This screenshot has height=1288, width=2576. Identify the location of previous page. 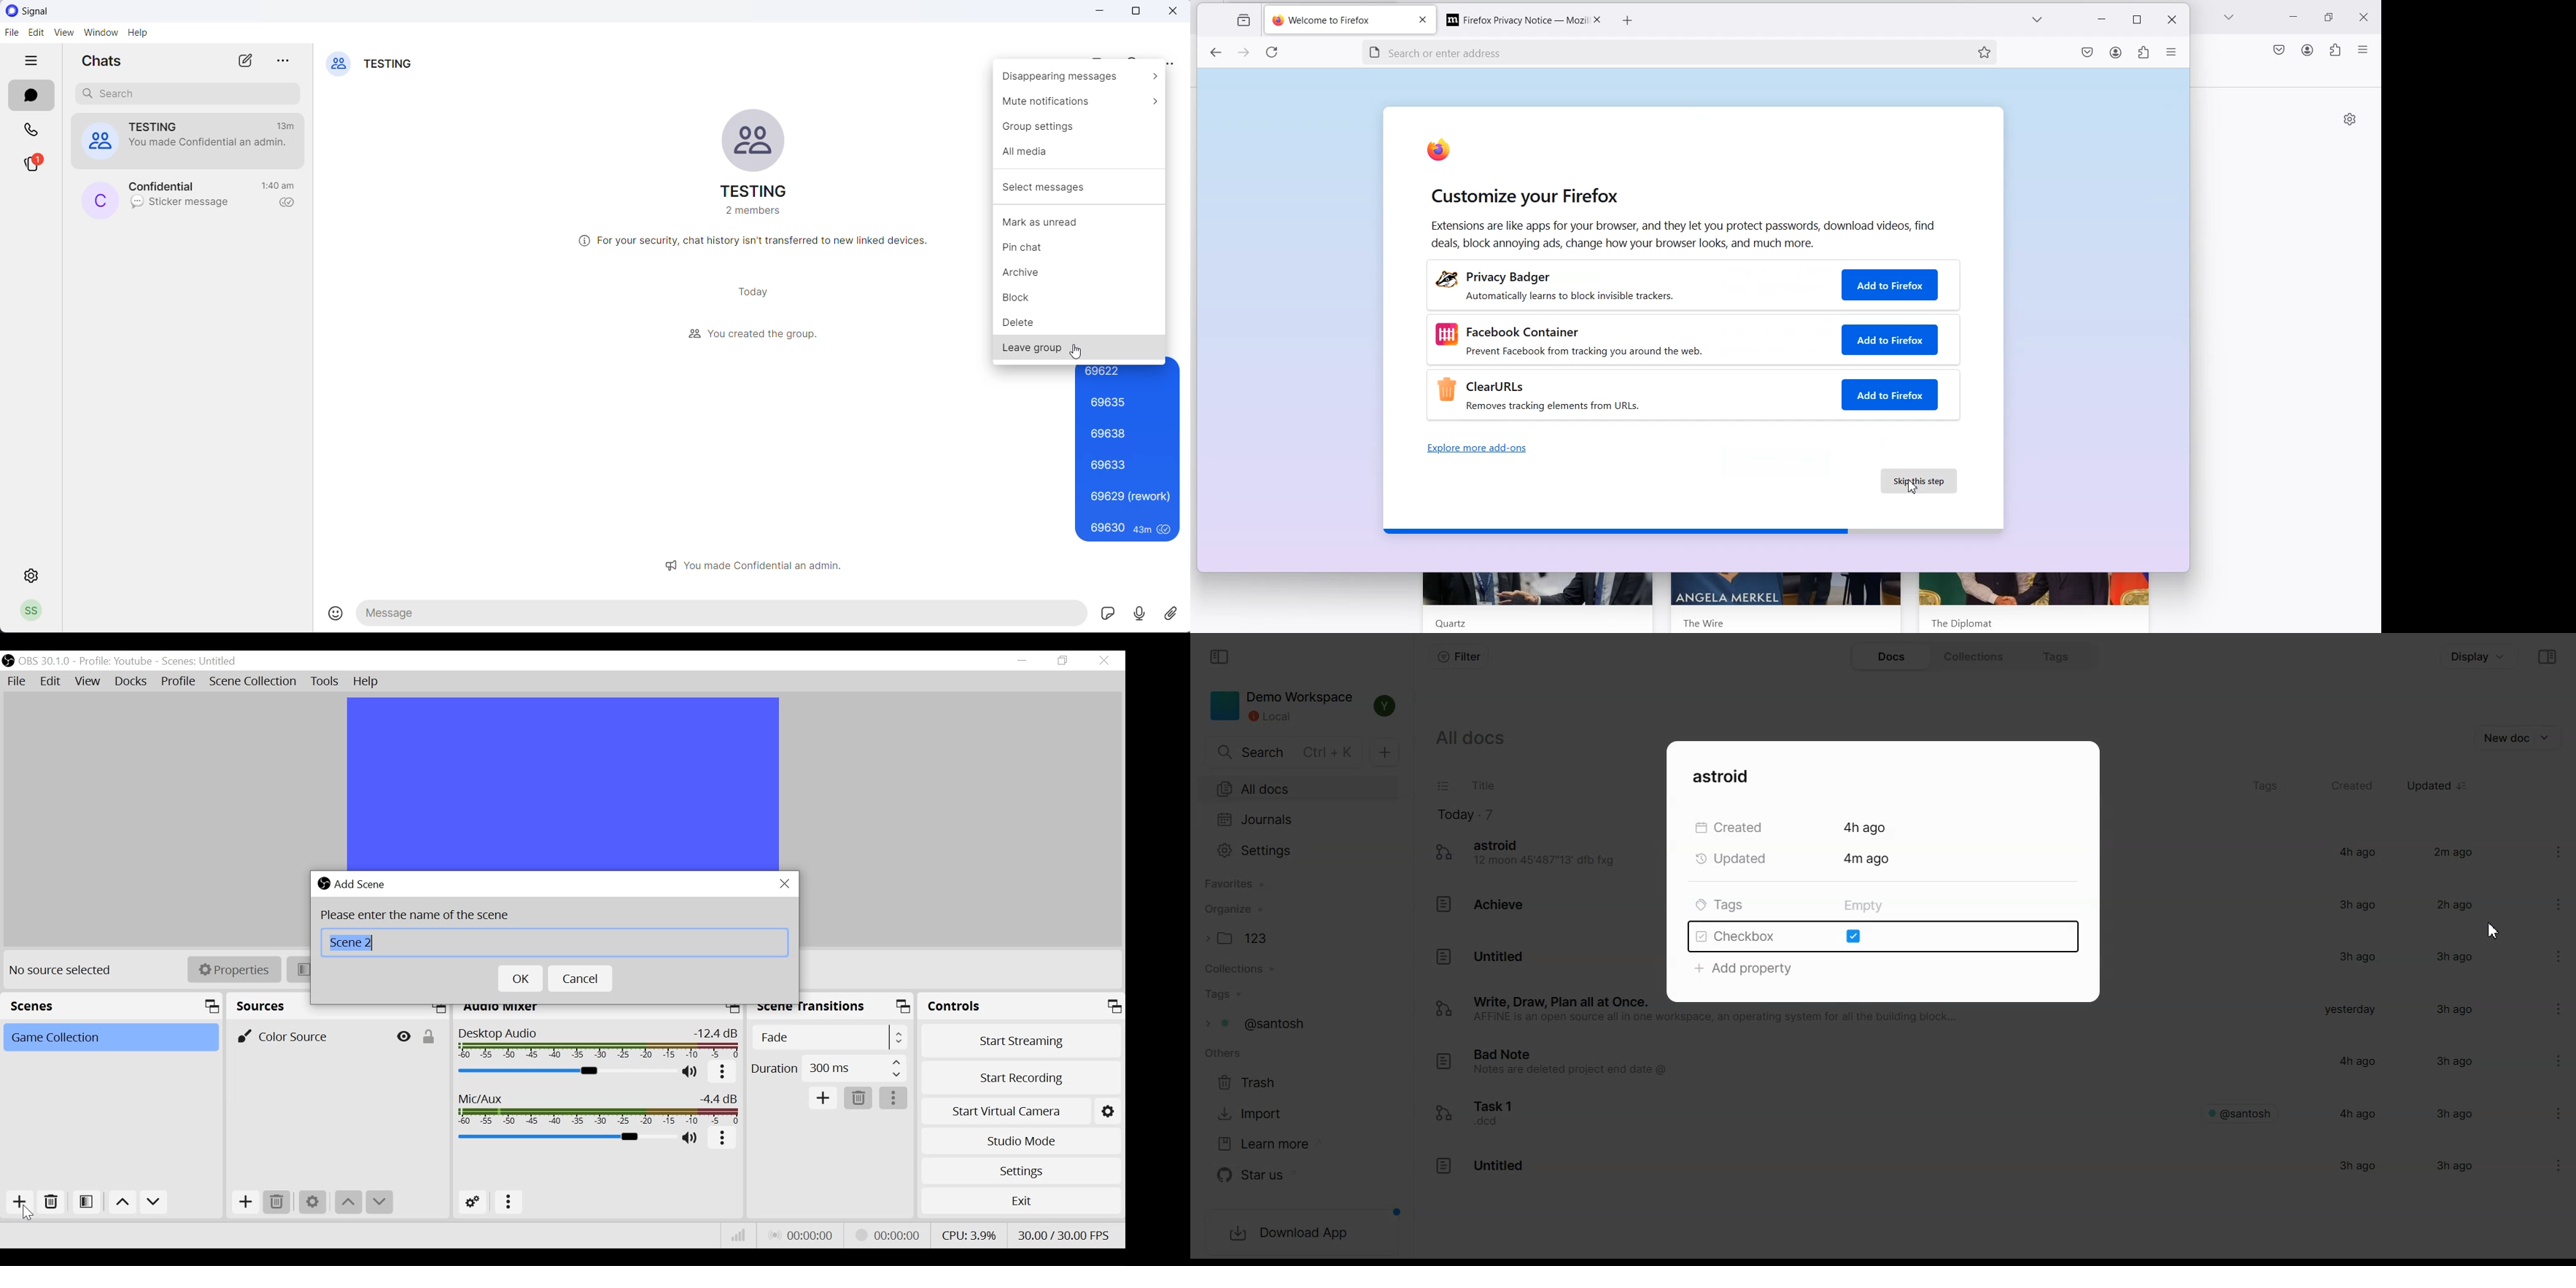
(1215, 53).